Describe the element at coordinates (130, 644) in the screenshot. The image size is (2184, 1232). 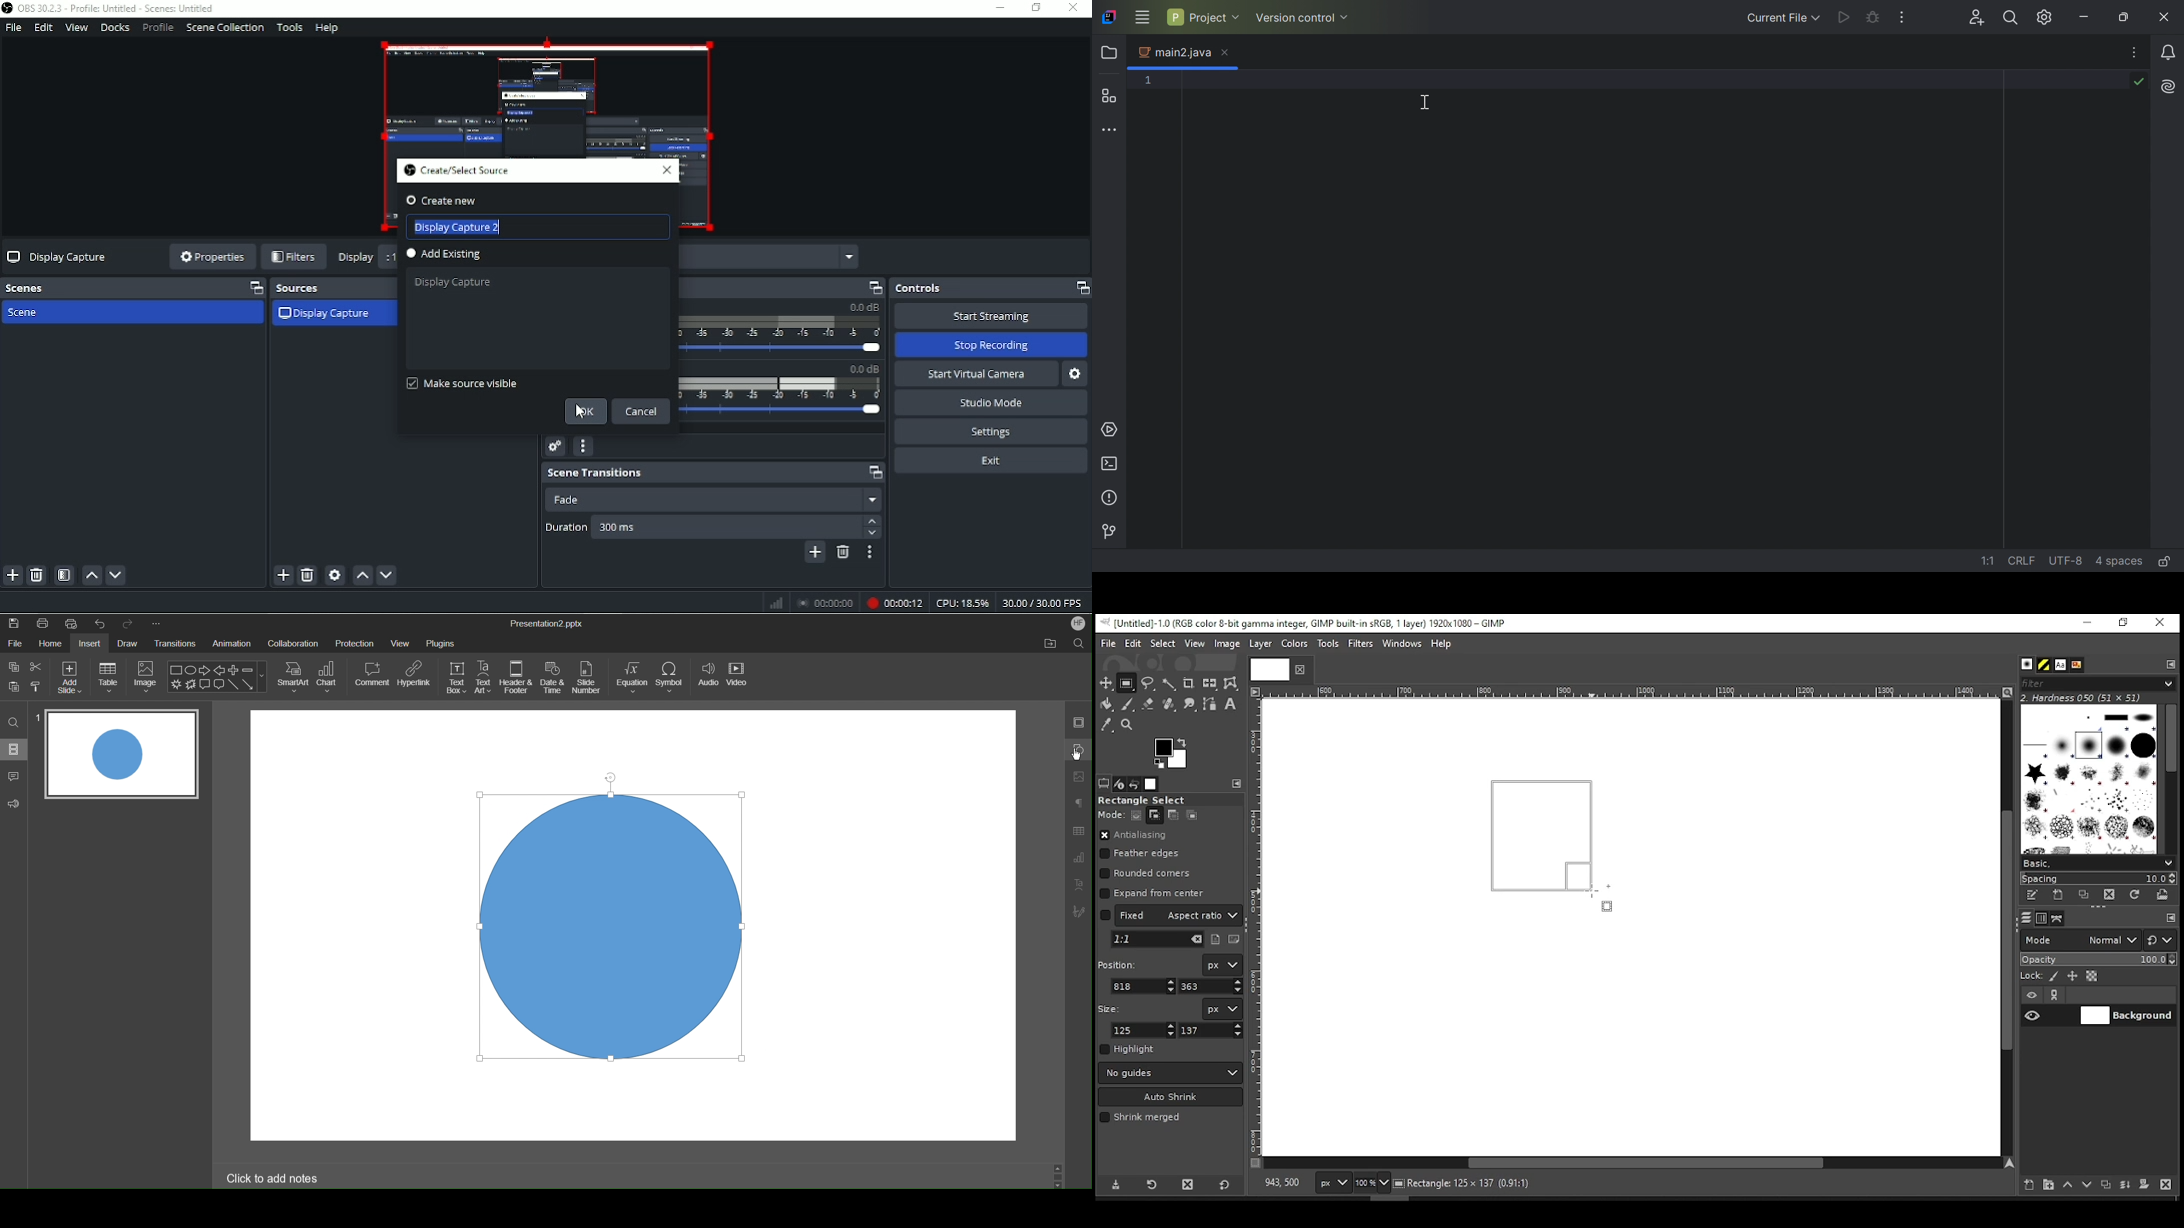
I see `Draw` at that location.